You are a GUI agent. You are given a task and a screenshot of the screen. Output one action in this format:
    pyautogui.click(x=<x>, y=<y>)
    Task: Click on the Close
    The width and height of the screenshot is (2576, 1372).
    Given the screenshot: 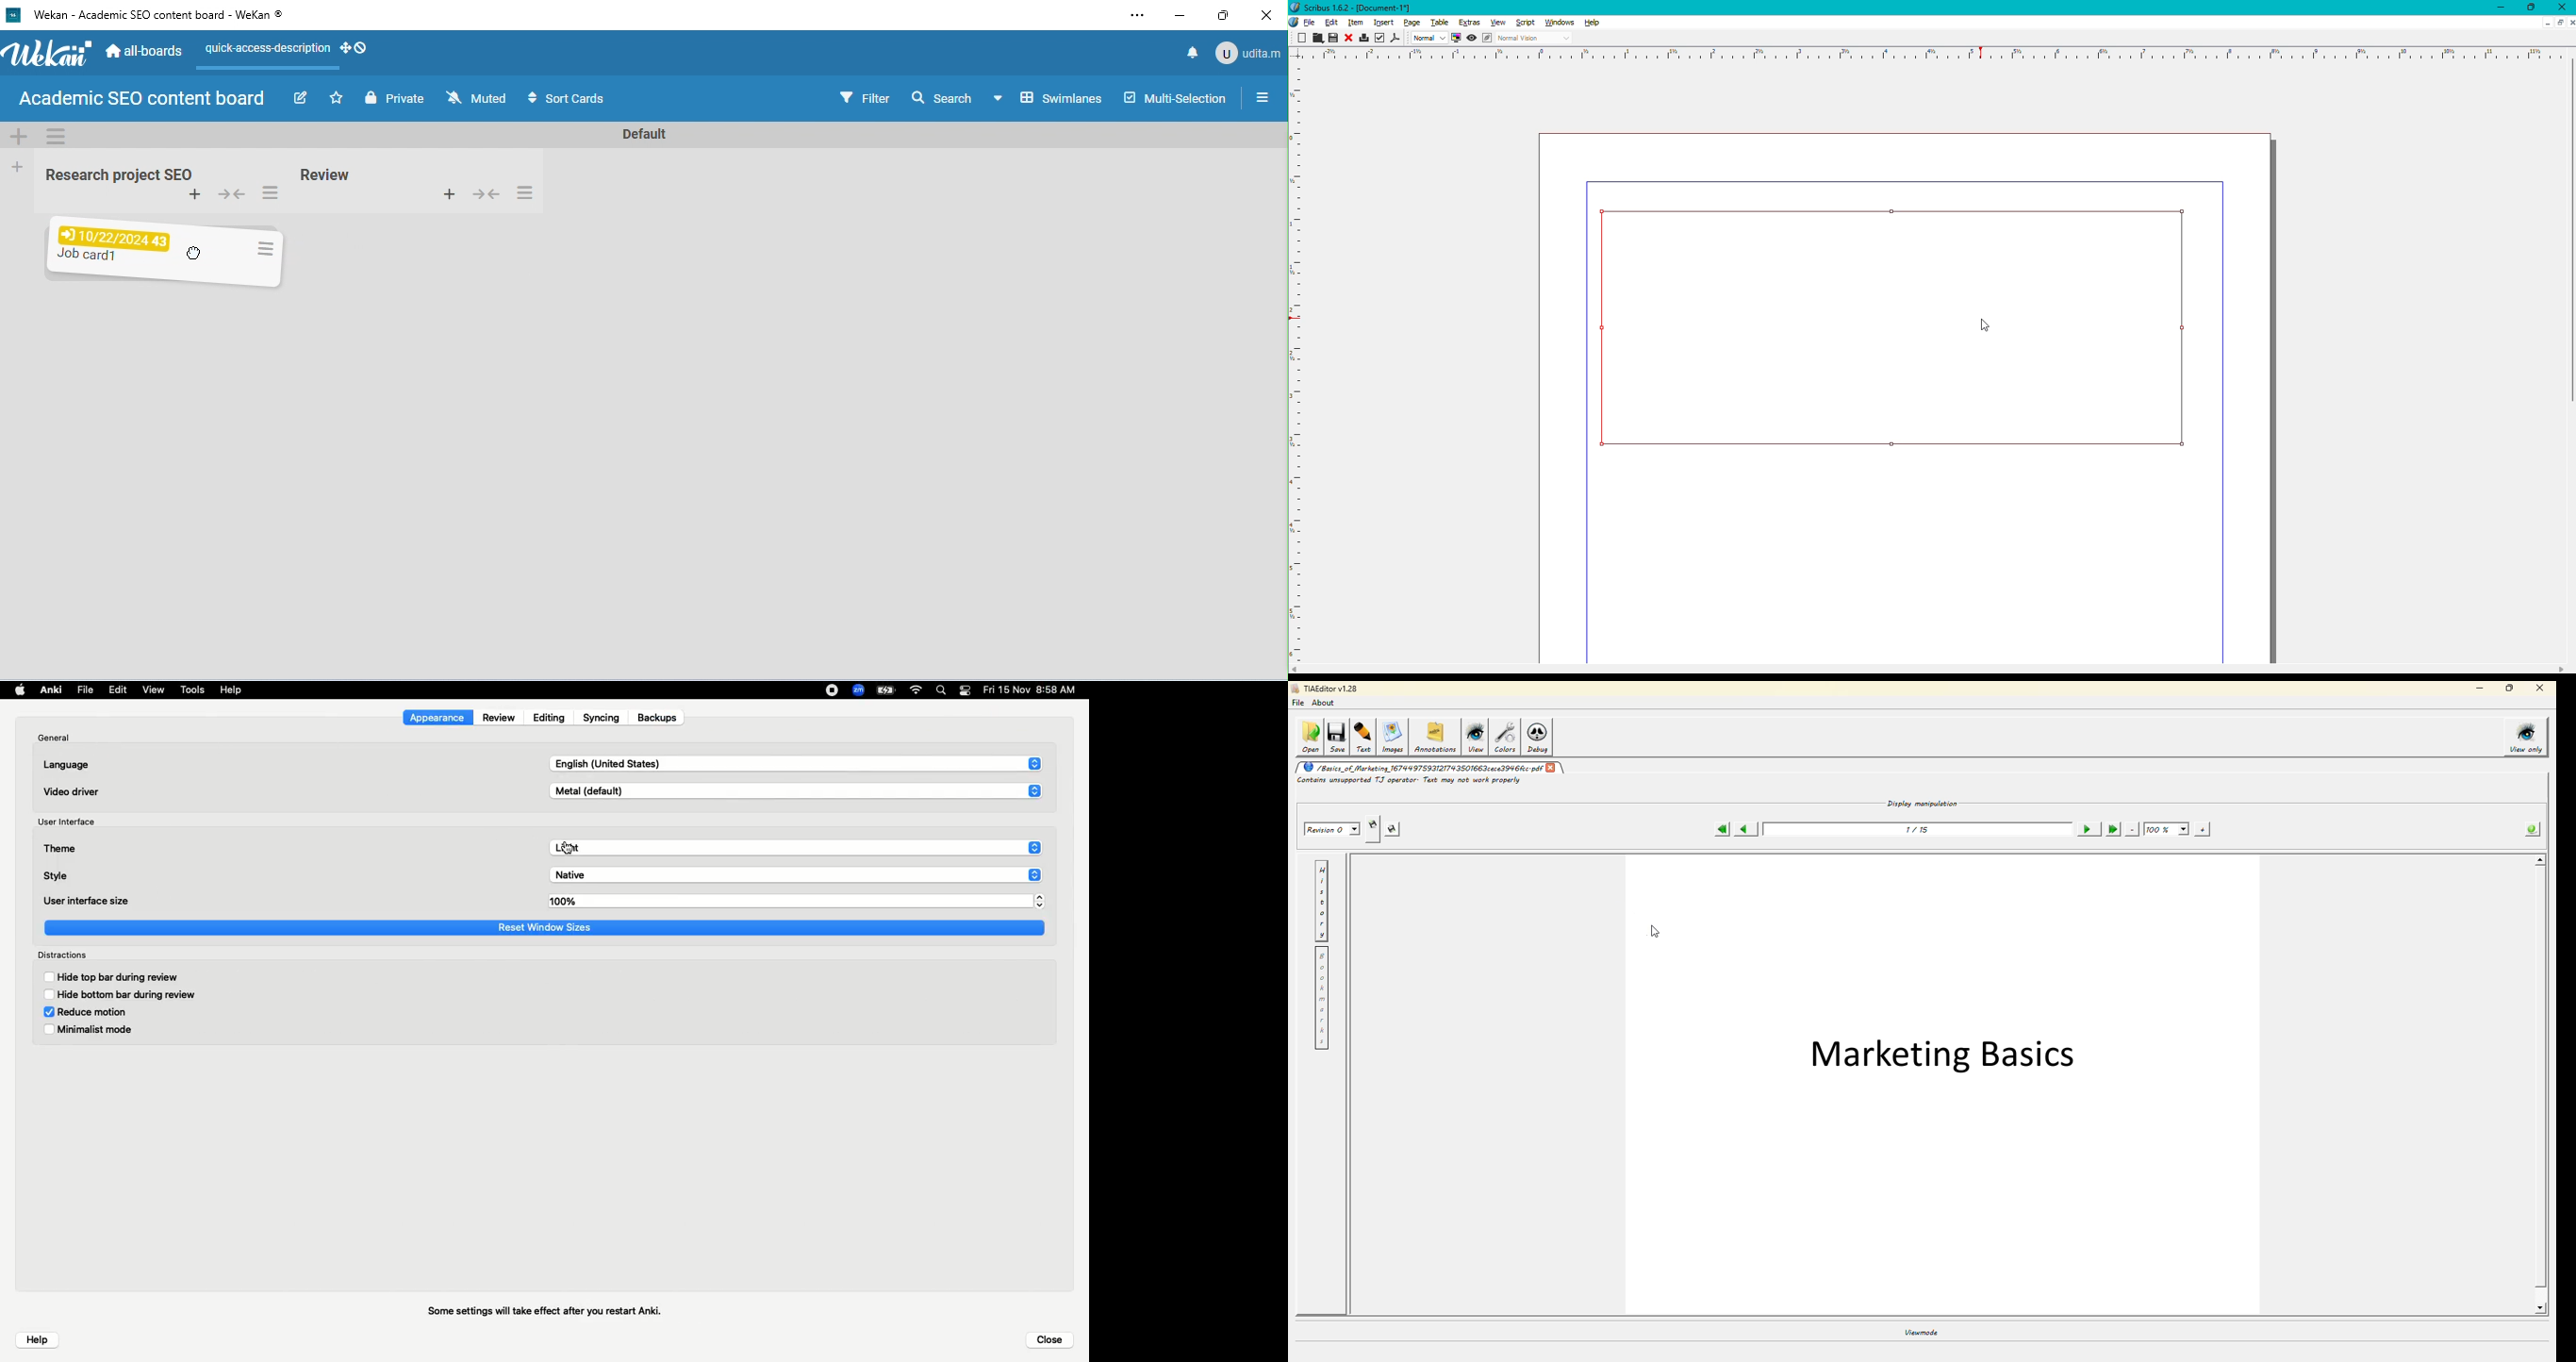 What is the action you would take?
    pyautogui.click(x=2563, y=8)
    